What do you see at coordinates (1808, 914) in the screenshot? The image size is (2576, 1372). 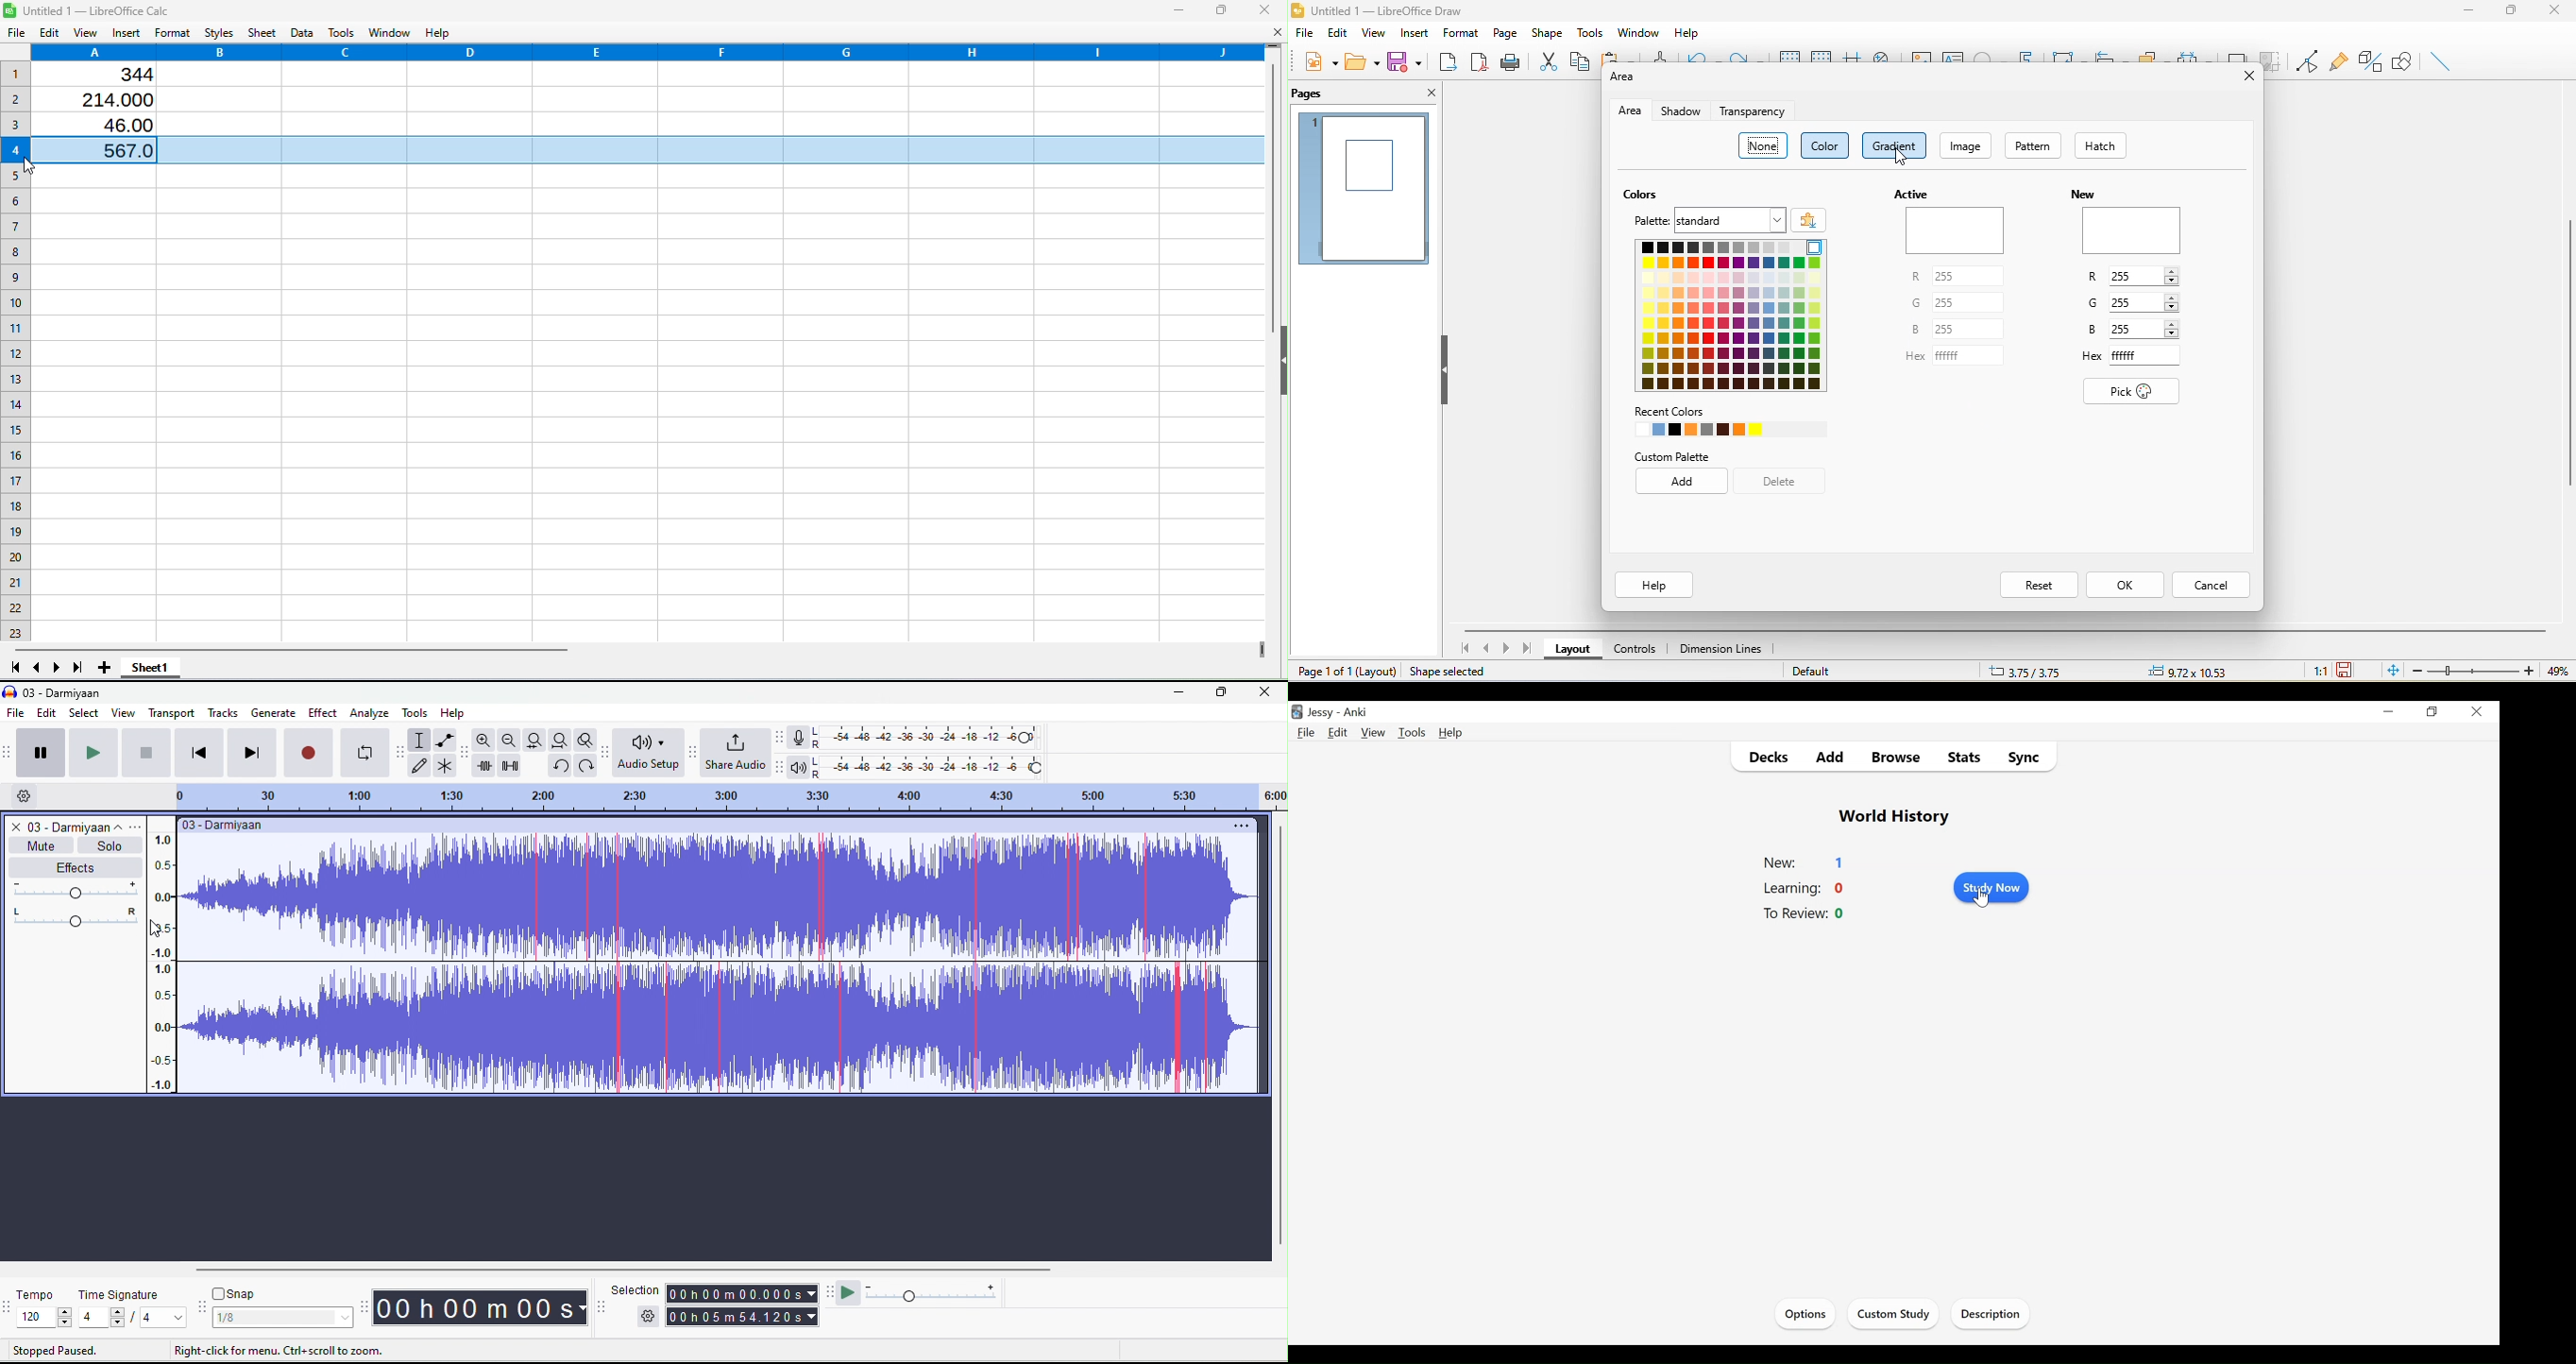 I see `To Review: 0` at bounding box center [1808, 914].